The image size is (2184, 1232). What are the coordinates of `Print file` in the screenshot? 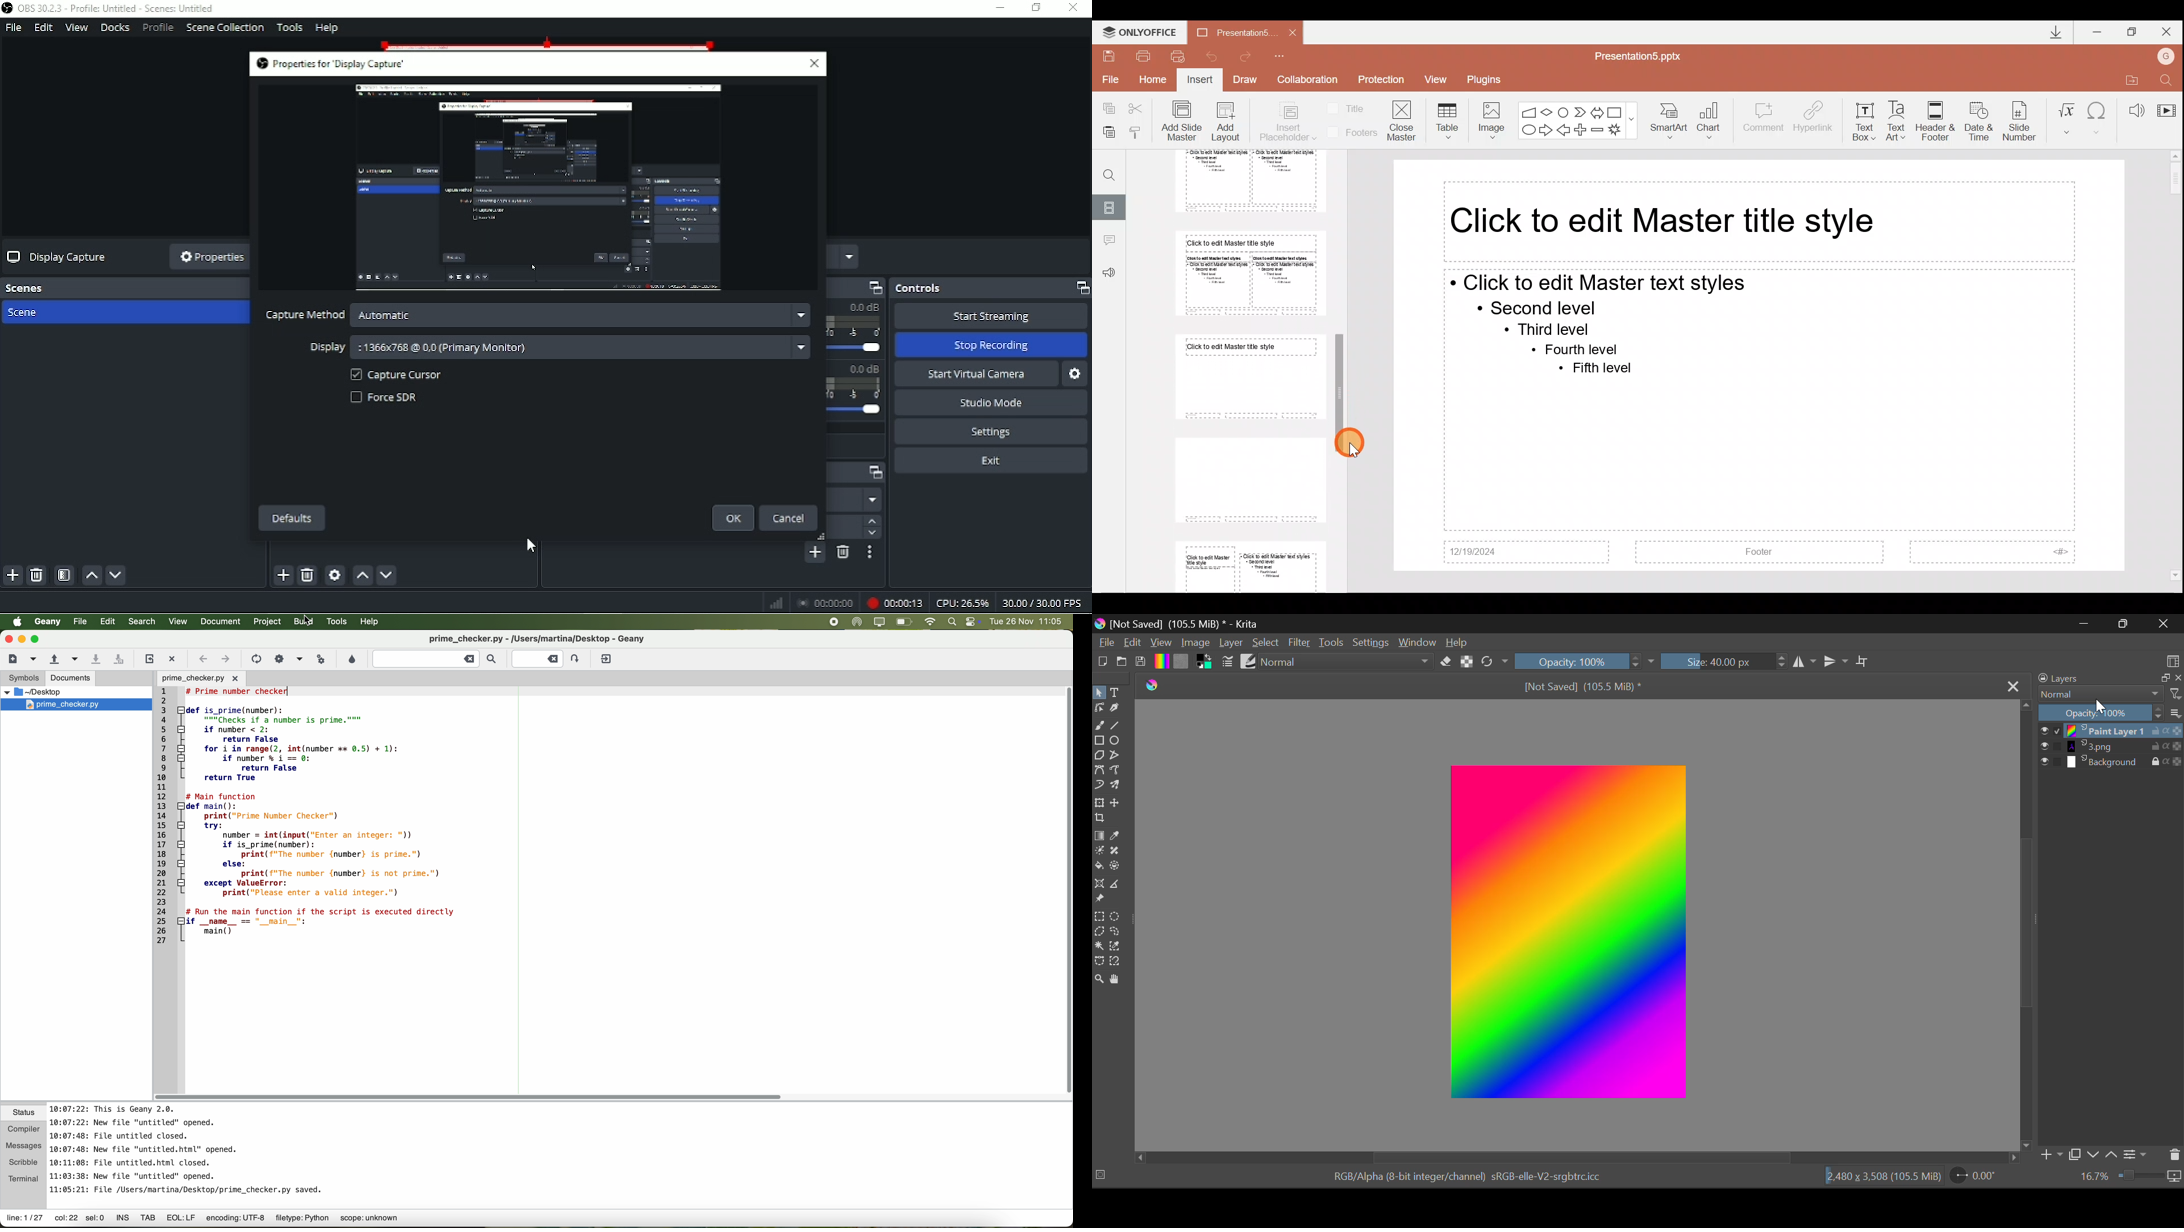 It's located at (1144, 55).